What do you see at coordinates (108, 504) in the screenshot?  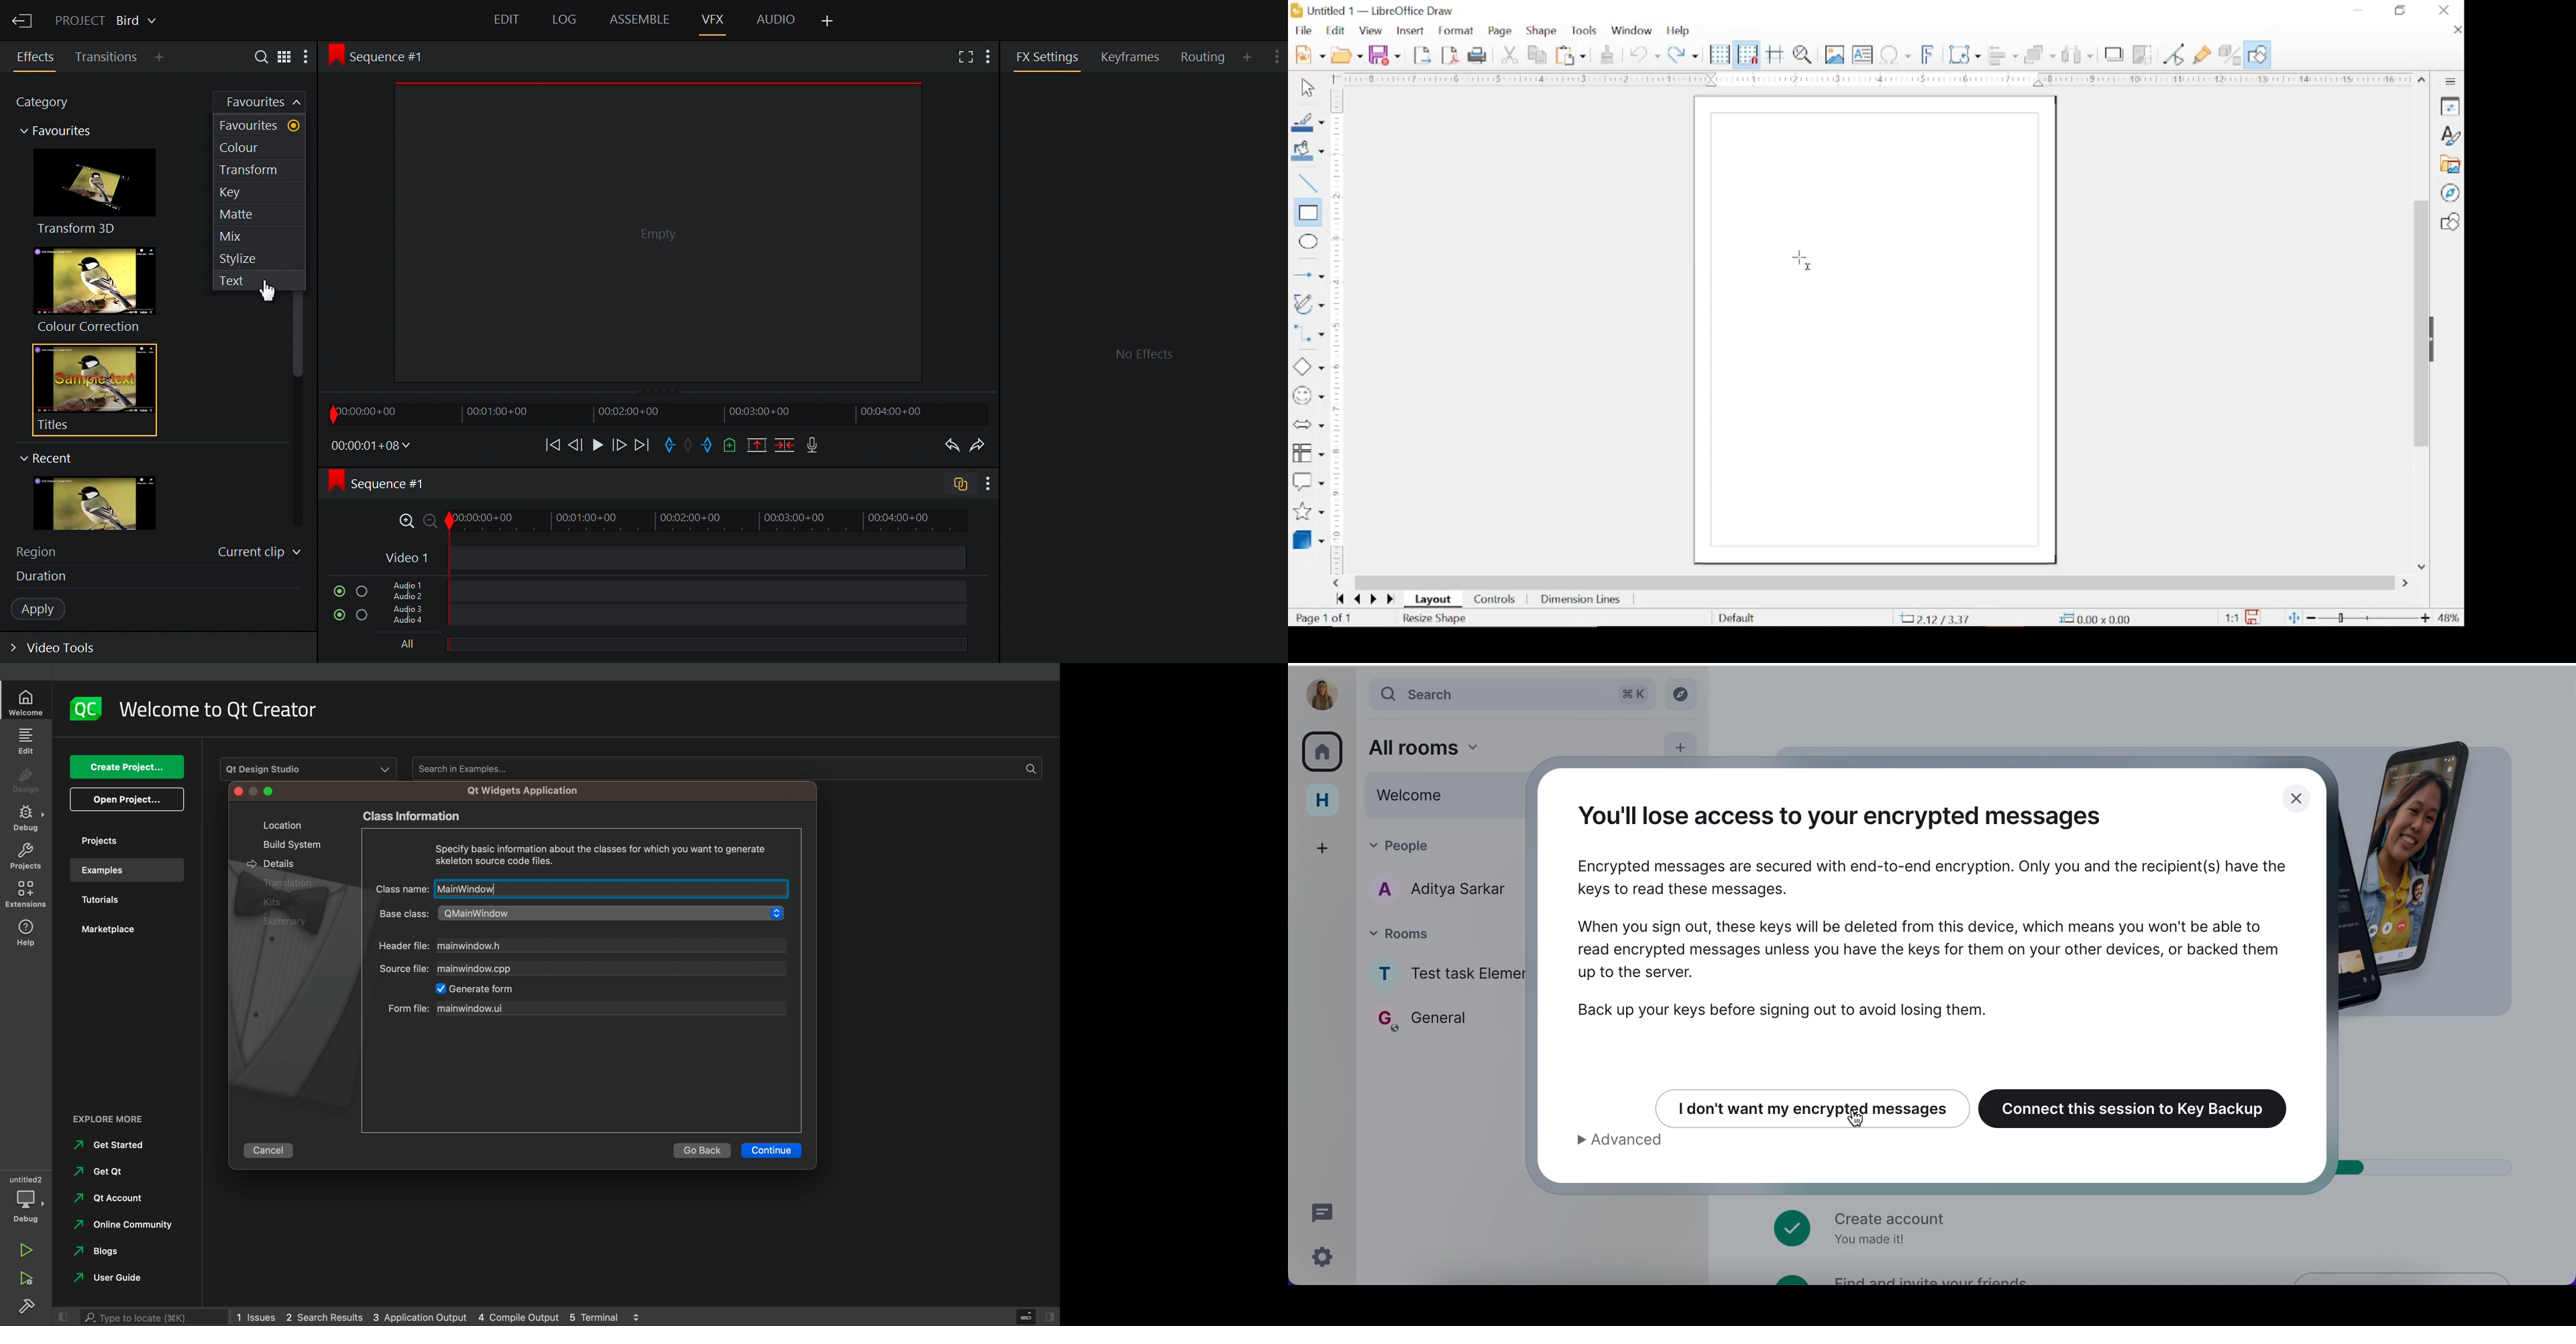 I see `image` at bounding box center [108, 504].